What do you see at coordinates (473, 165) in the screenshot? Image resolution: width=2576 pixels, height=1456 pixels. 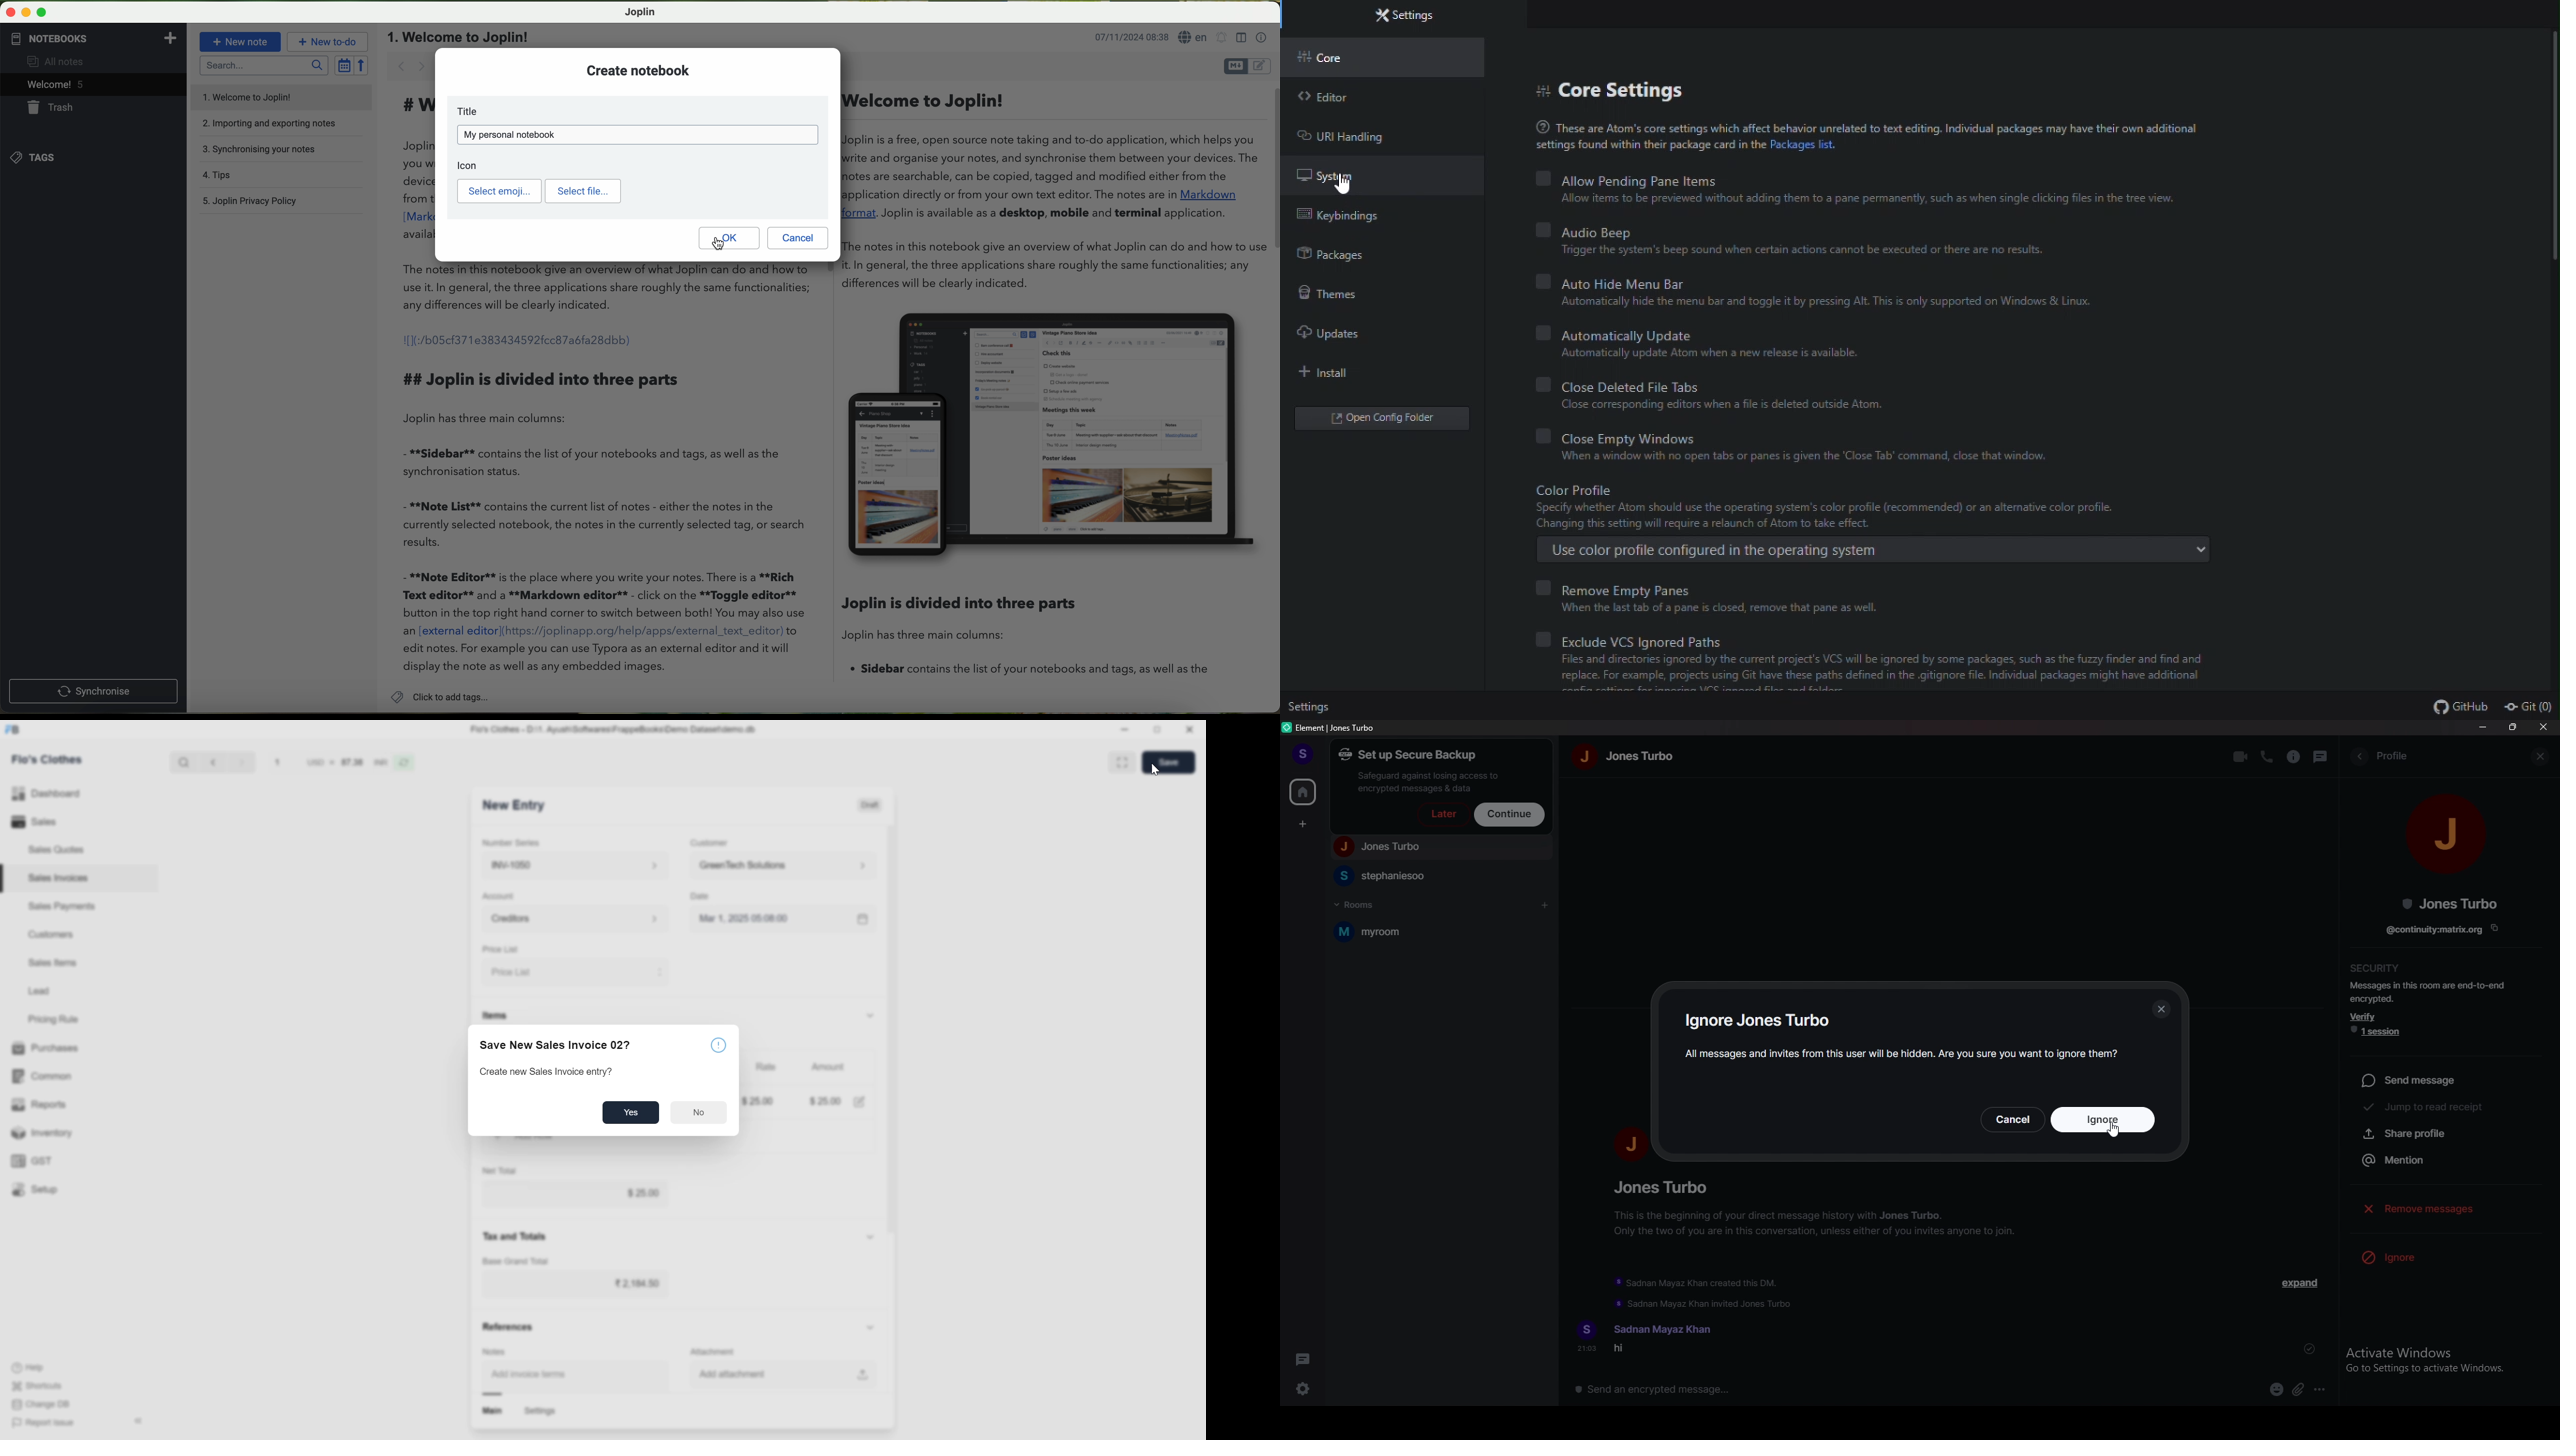 I see `icon` at bounding box center [473, 165].